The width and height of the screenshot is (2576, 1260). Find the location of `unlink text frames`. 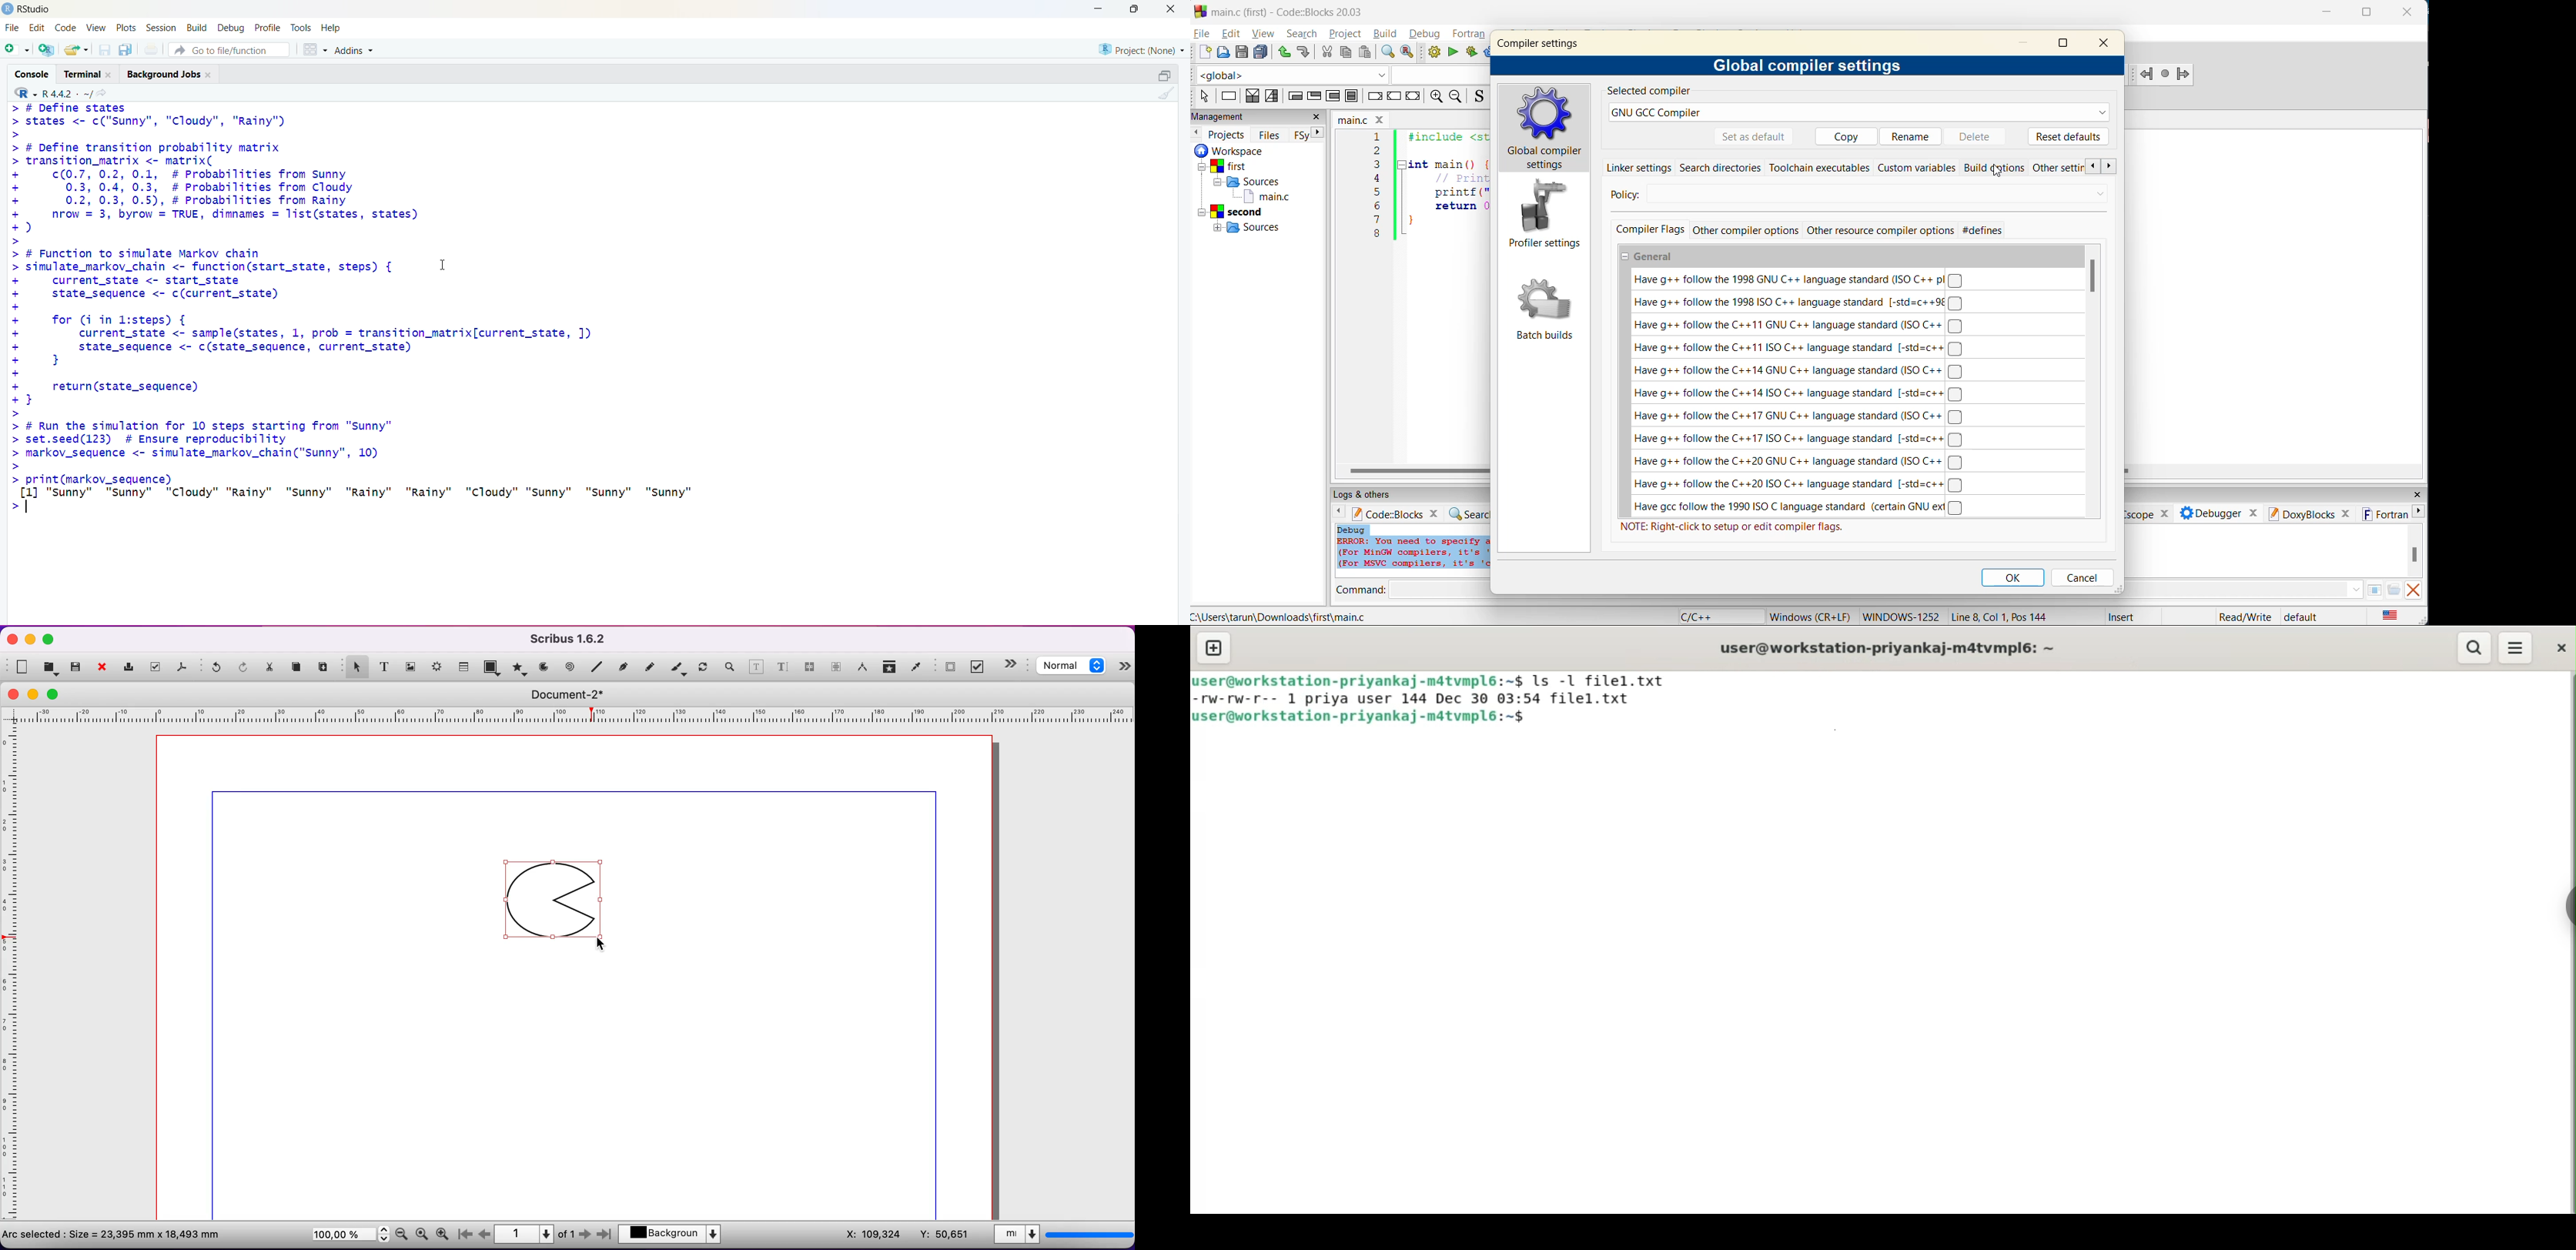

unlink text frames is located at coordinates (837, 668).